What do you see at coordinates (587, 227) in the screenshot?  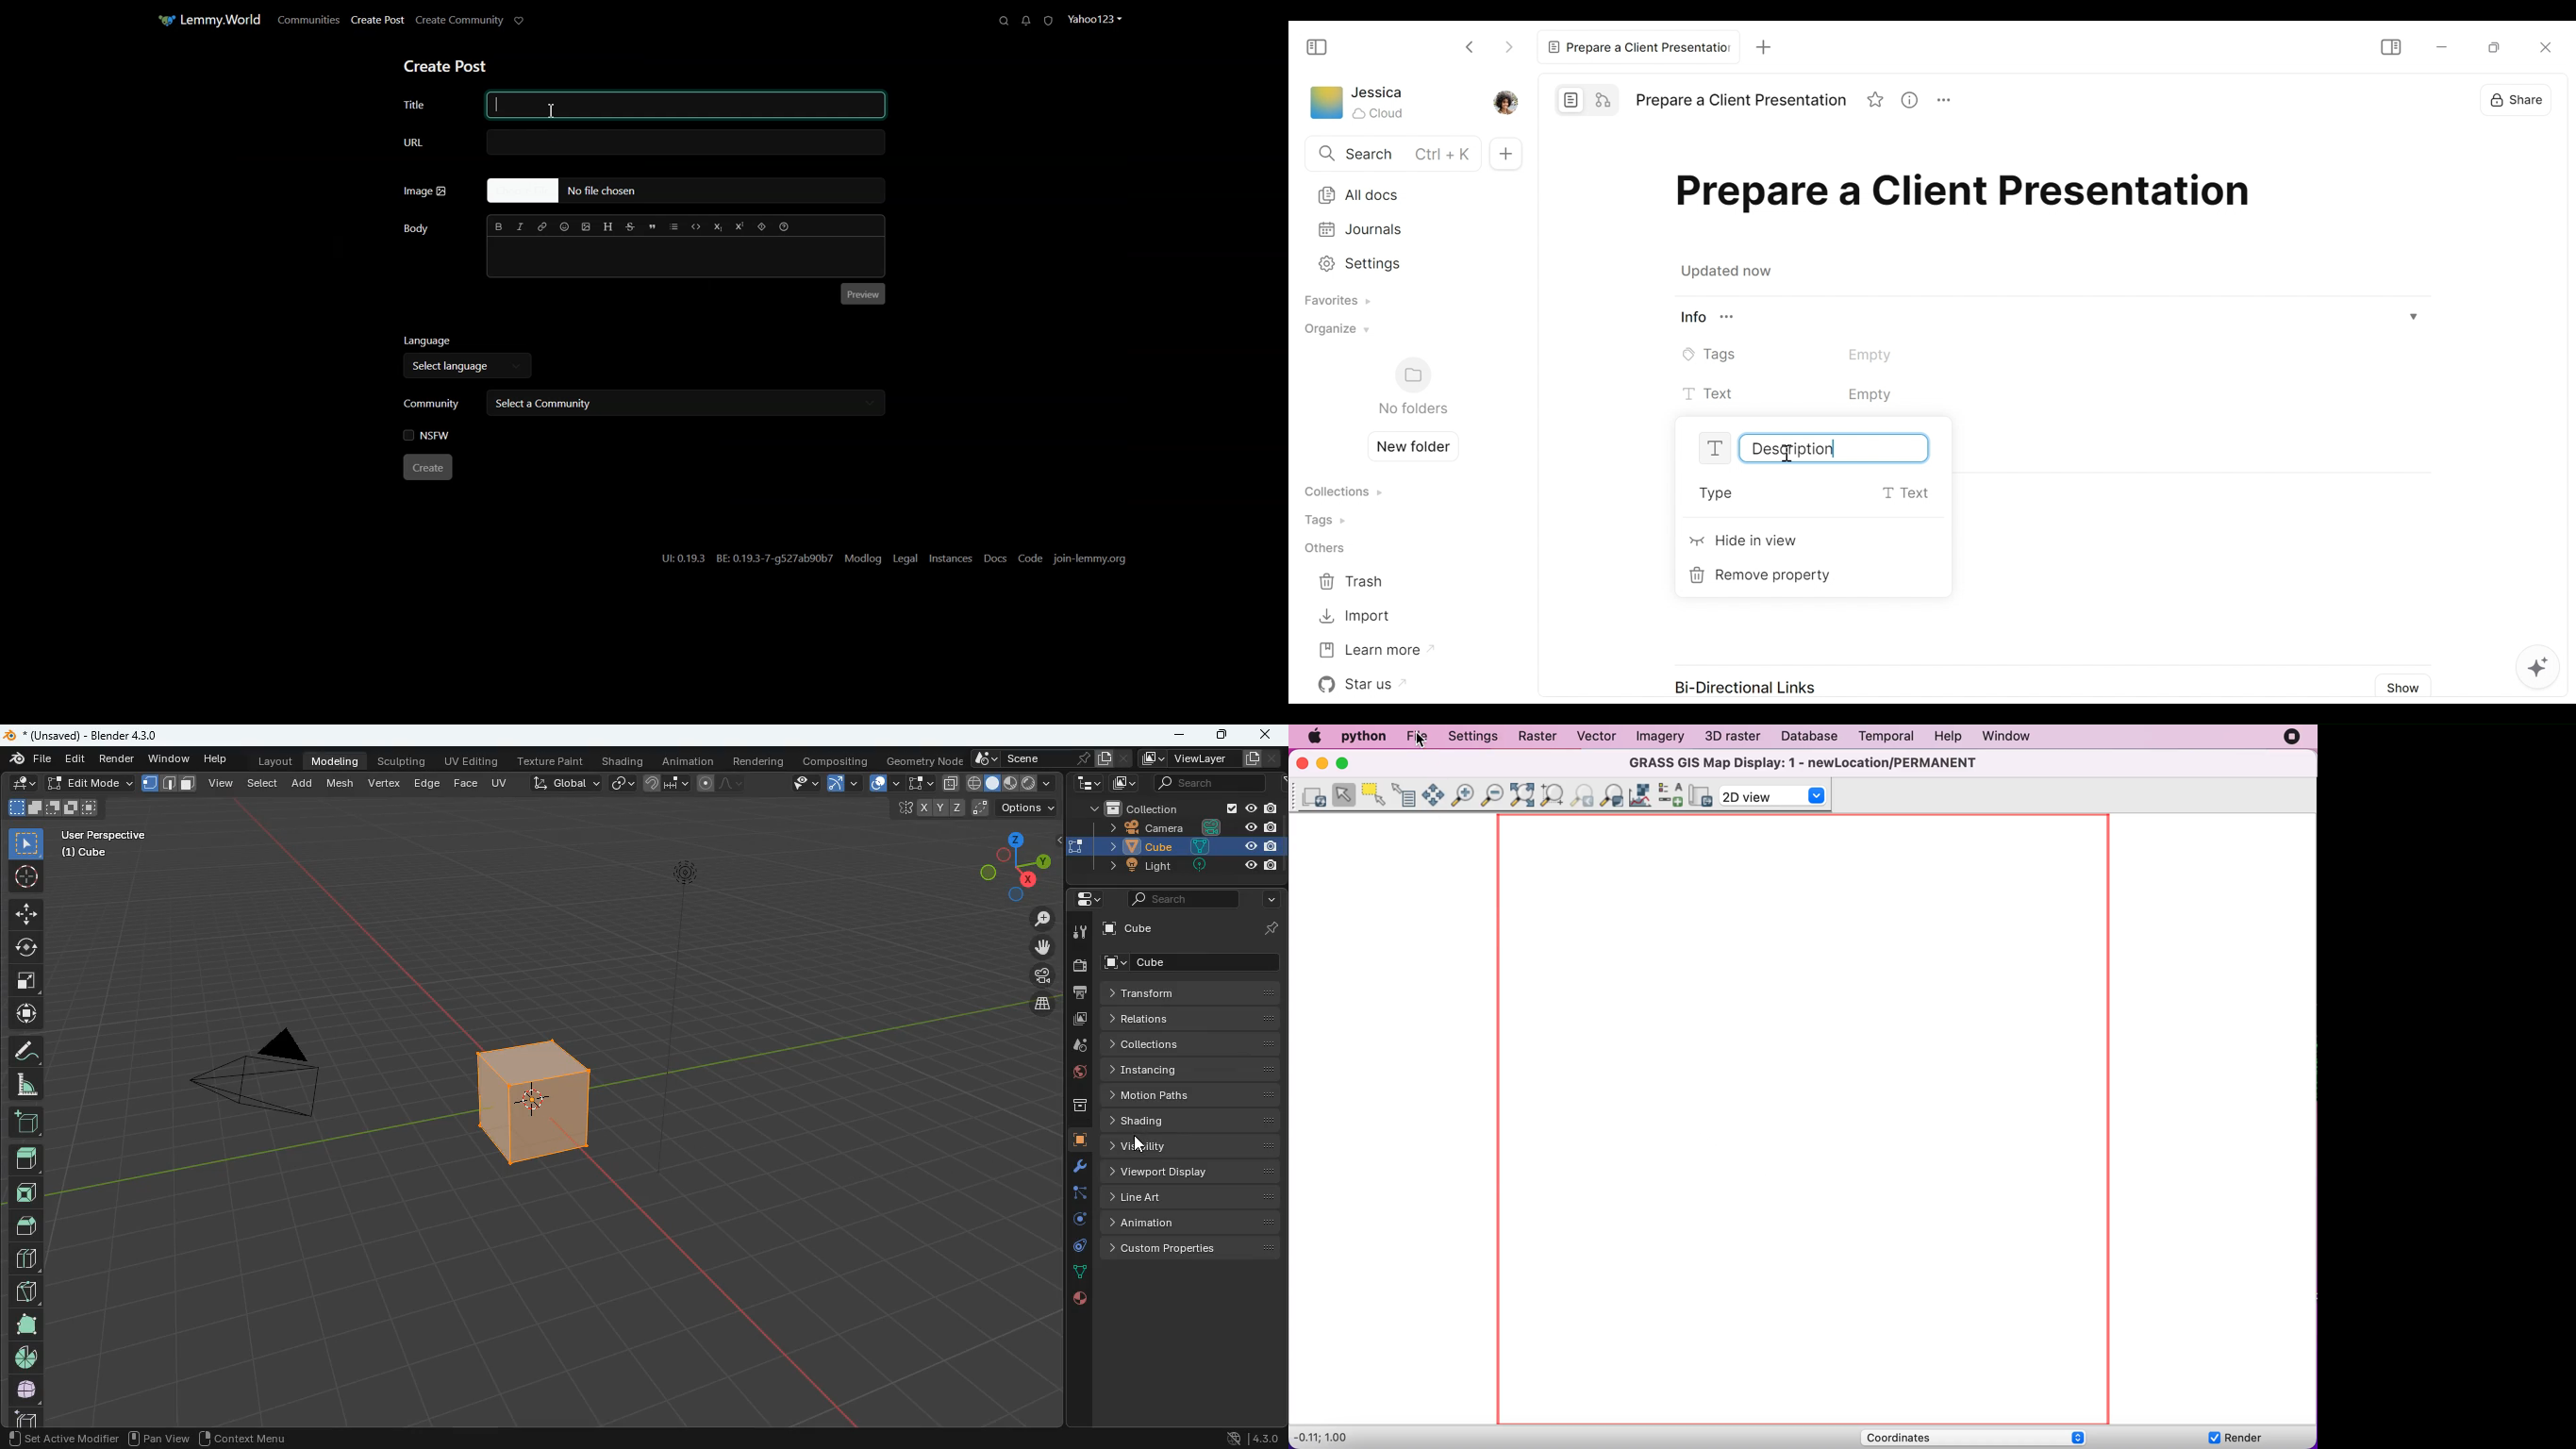 I see `Upload Image` at bounding box center [587, 227].